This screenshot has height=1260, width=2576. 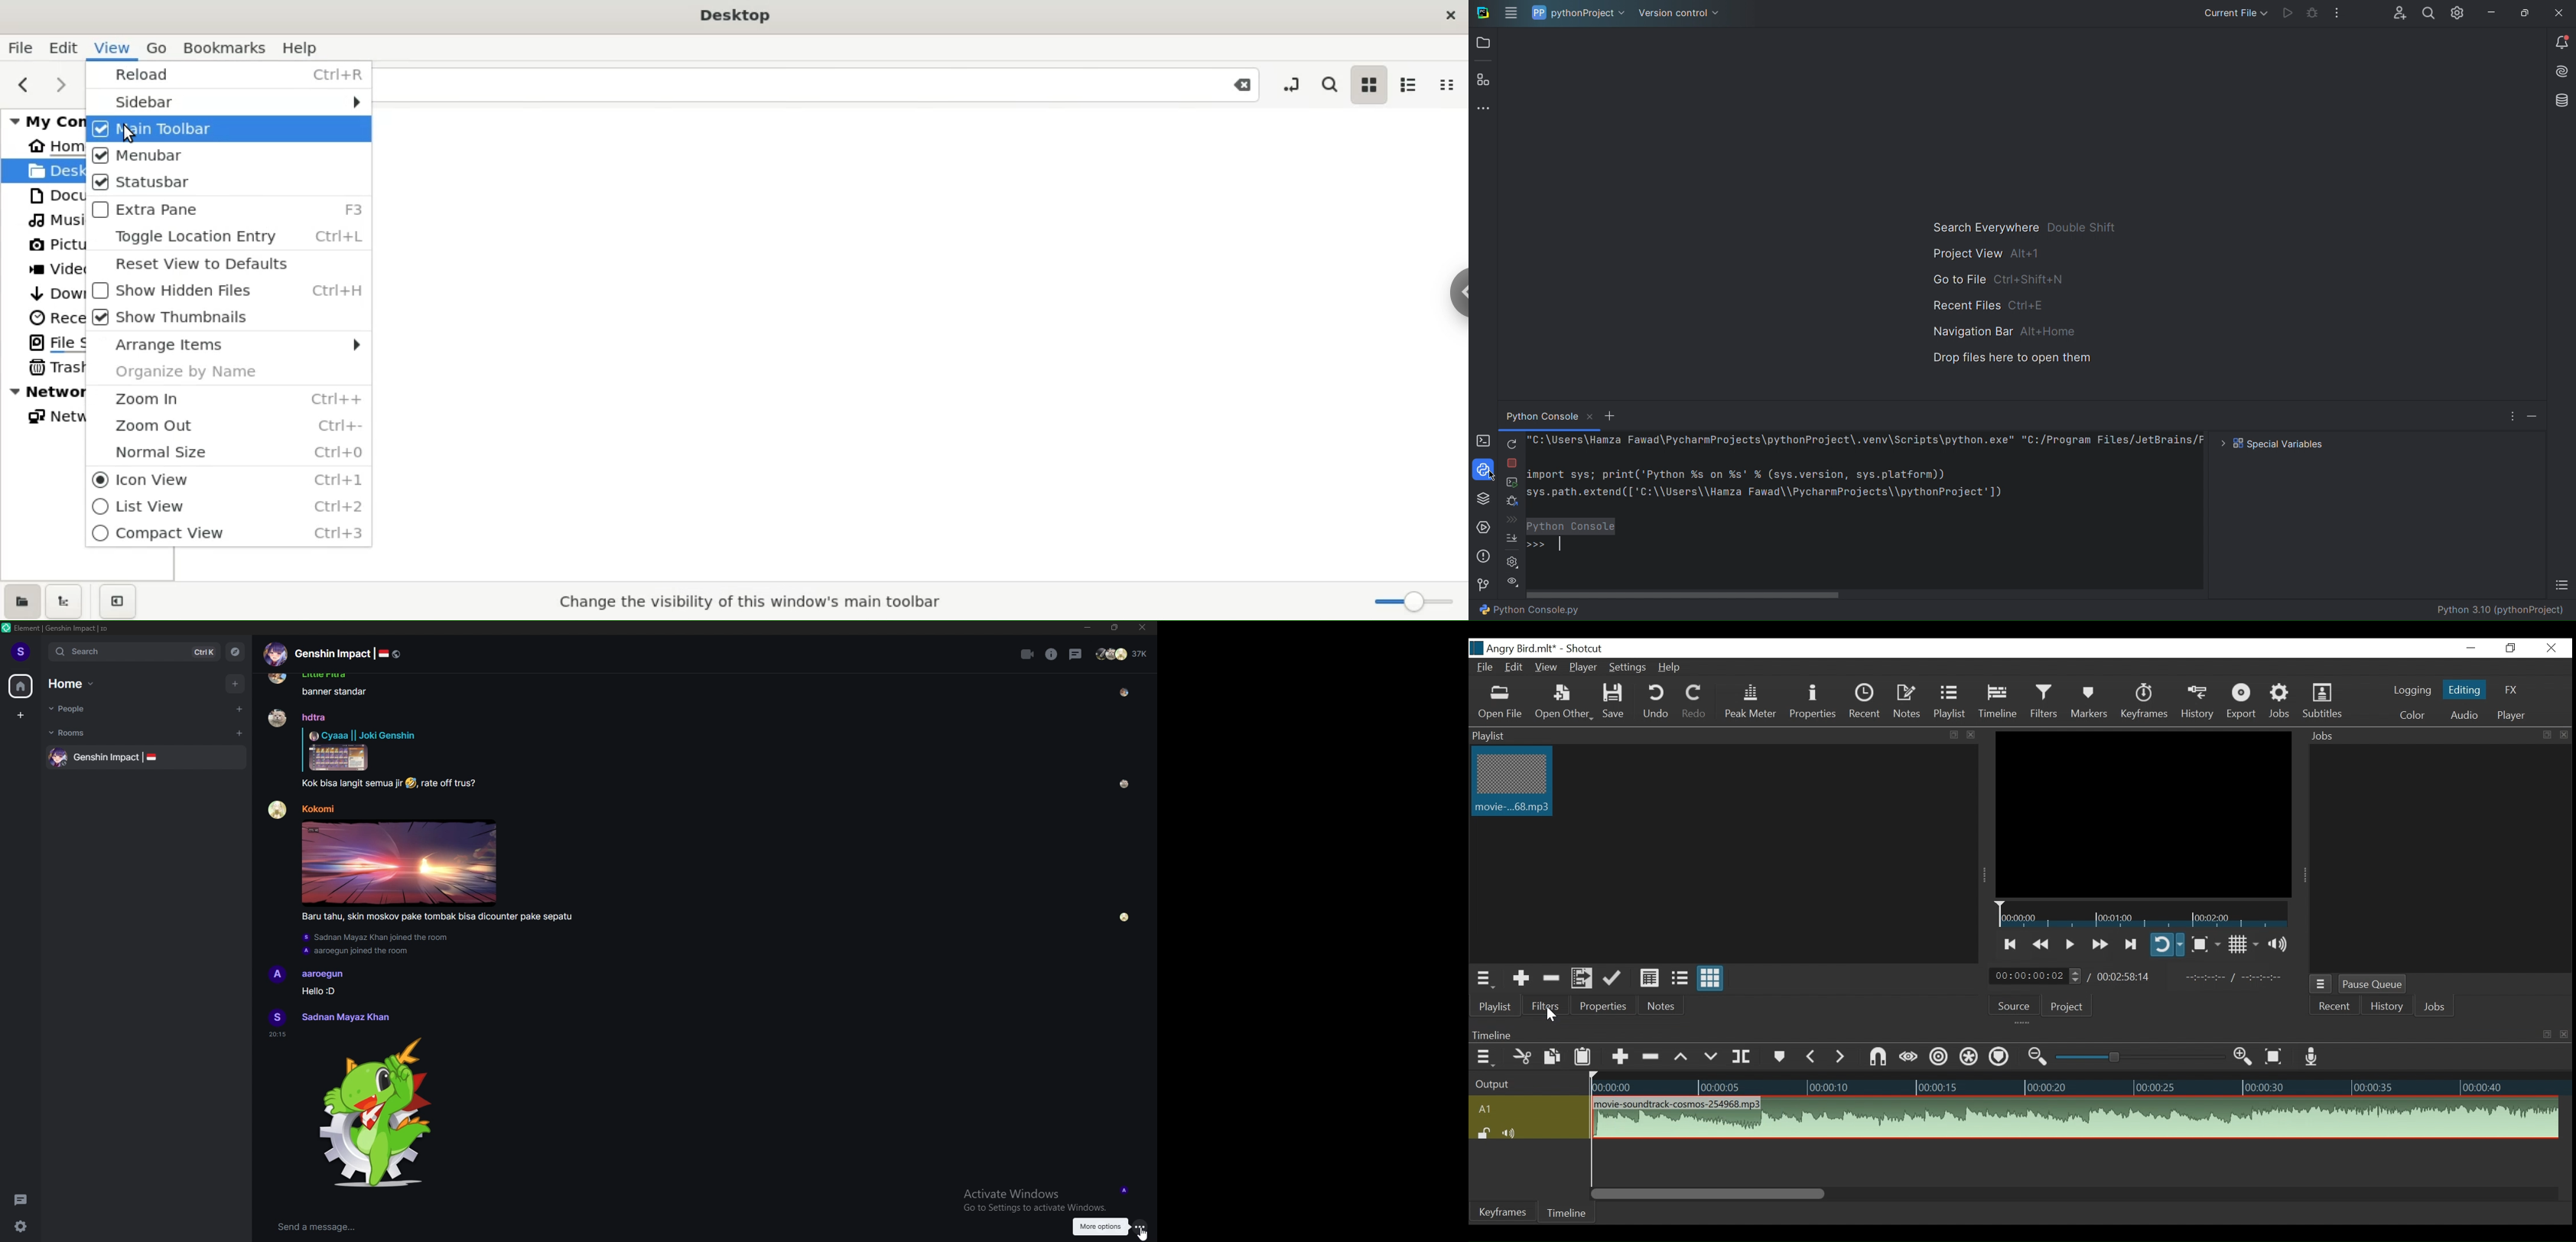 What do you see at coordinates (1140, 1227) in the screenshot?
I see `more options` at bounding box center [1140, 1227].